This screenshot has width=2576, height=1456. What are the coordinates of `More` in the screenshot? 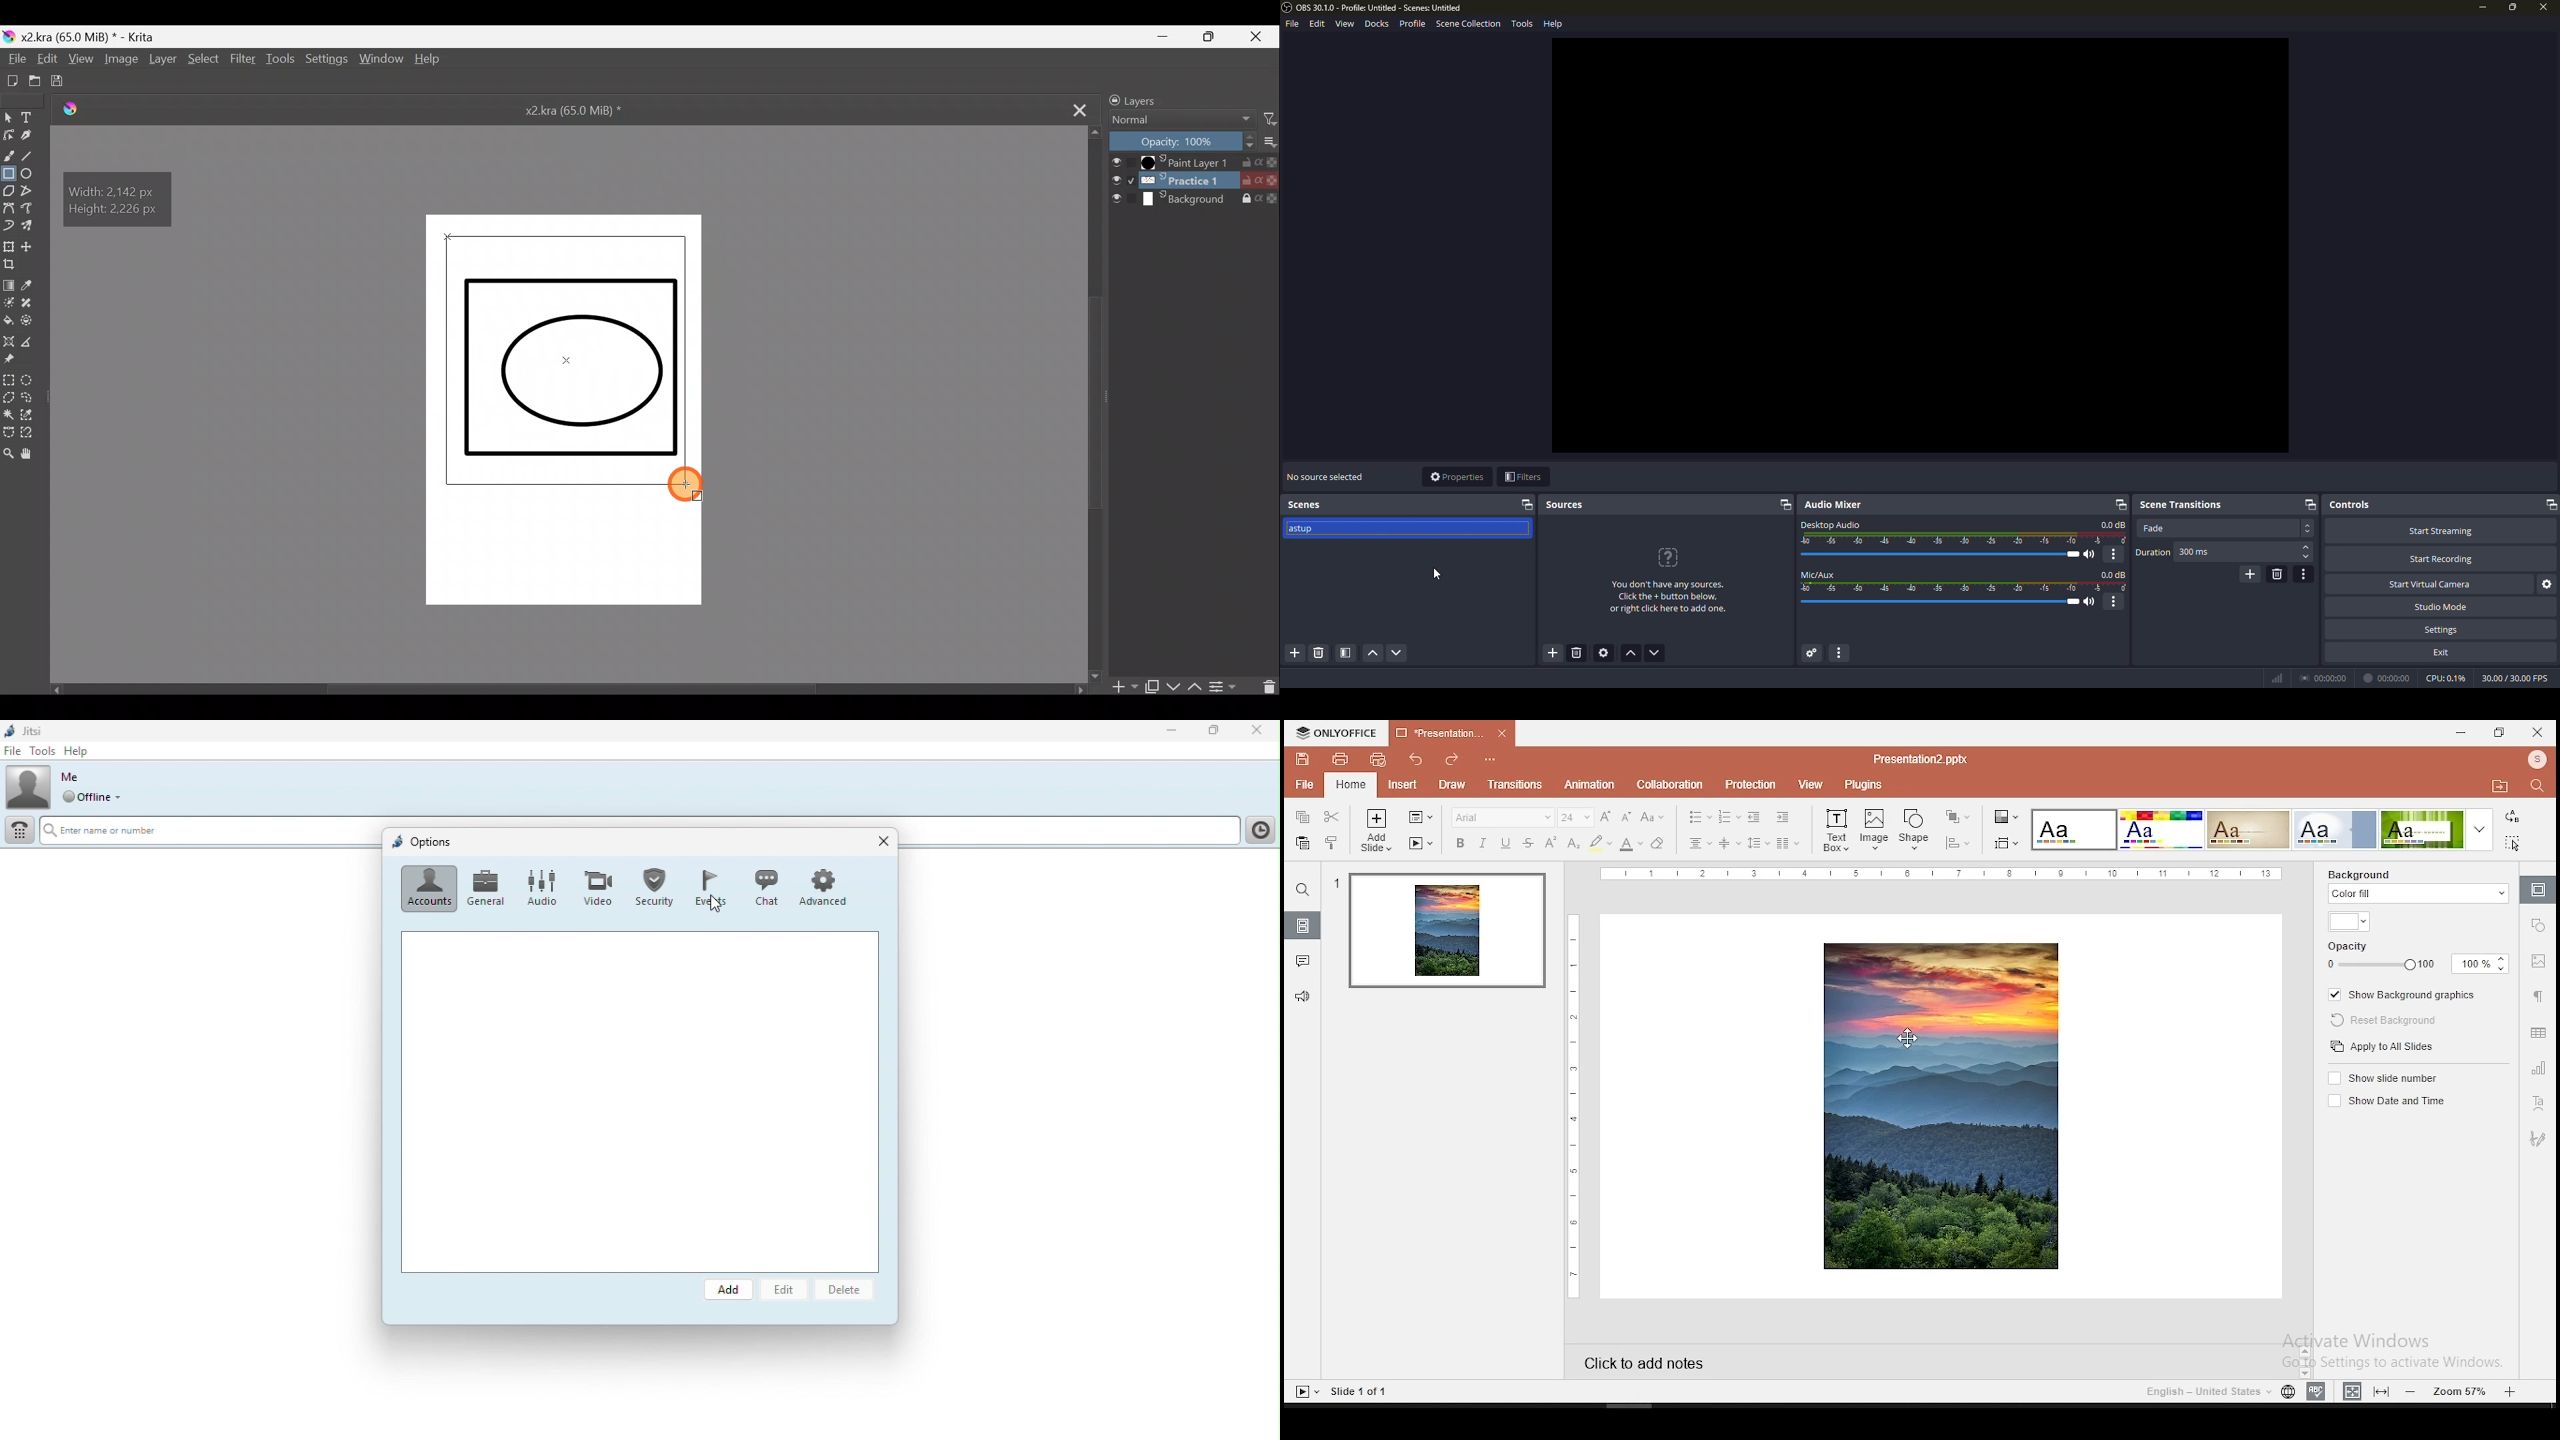 It's located at (1271, 139).